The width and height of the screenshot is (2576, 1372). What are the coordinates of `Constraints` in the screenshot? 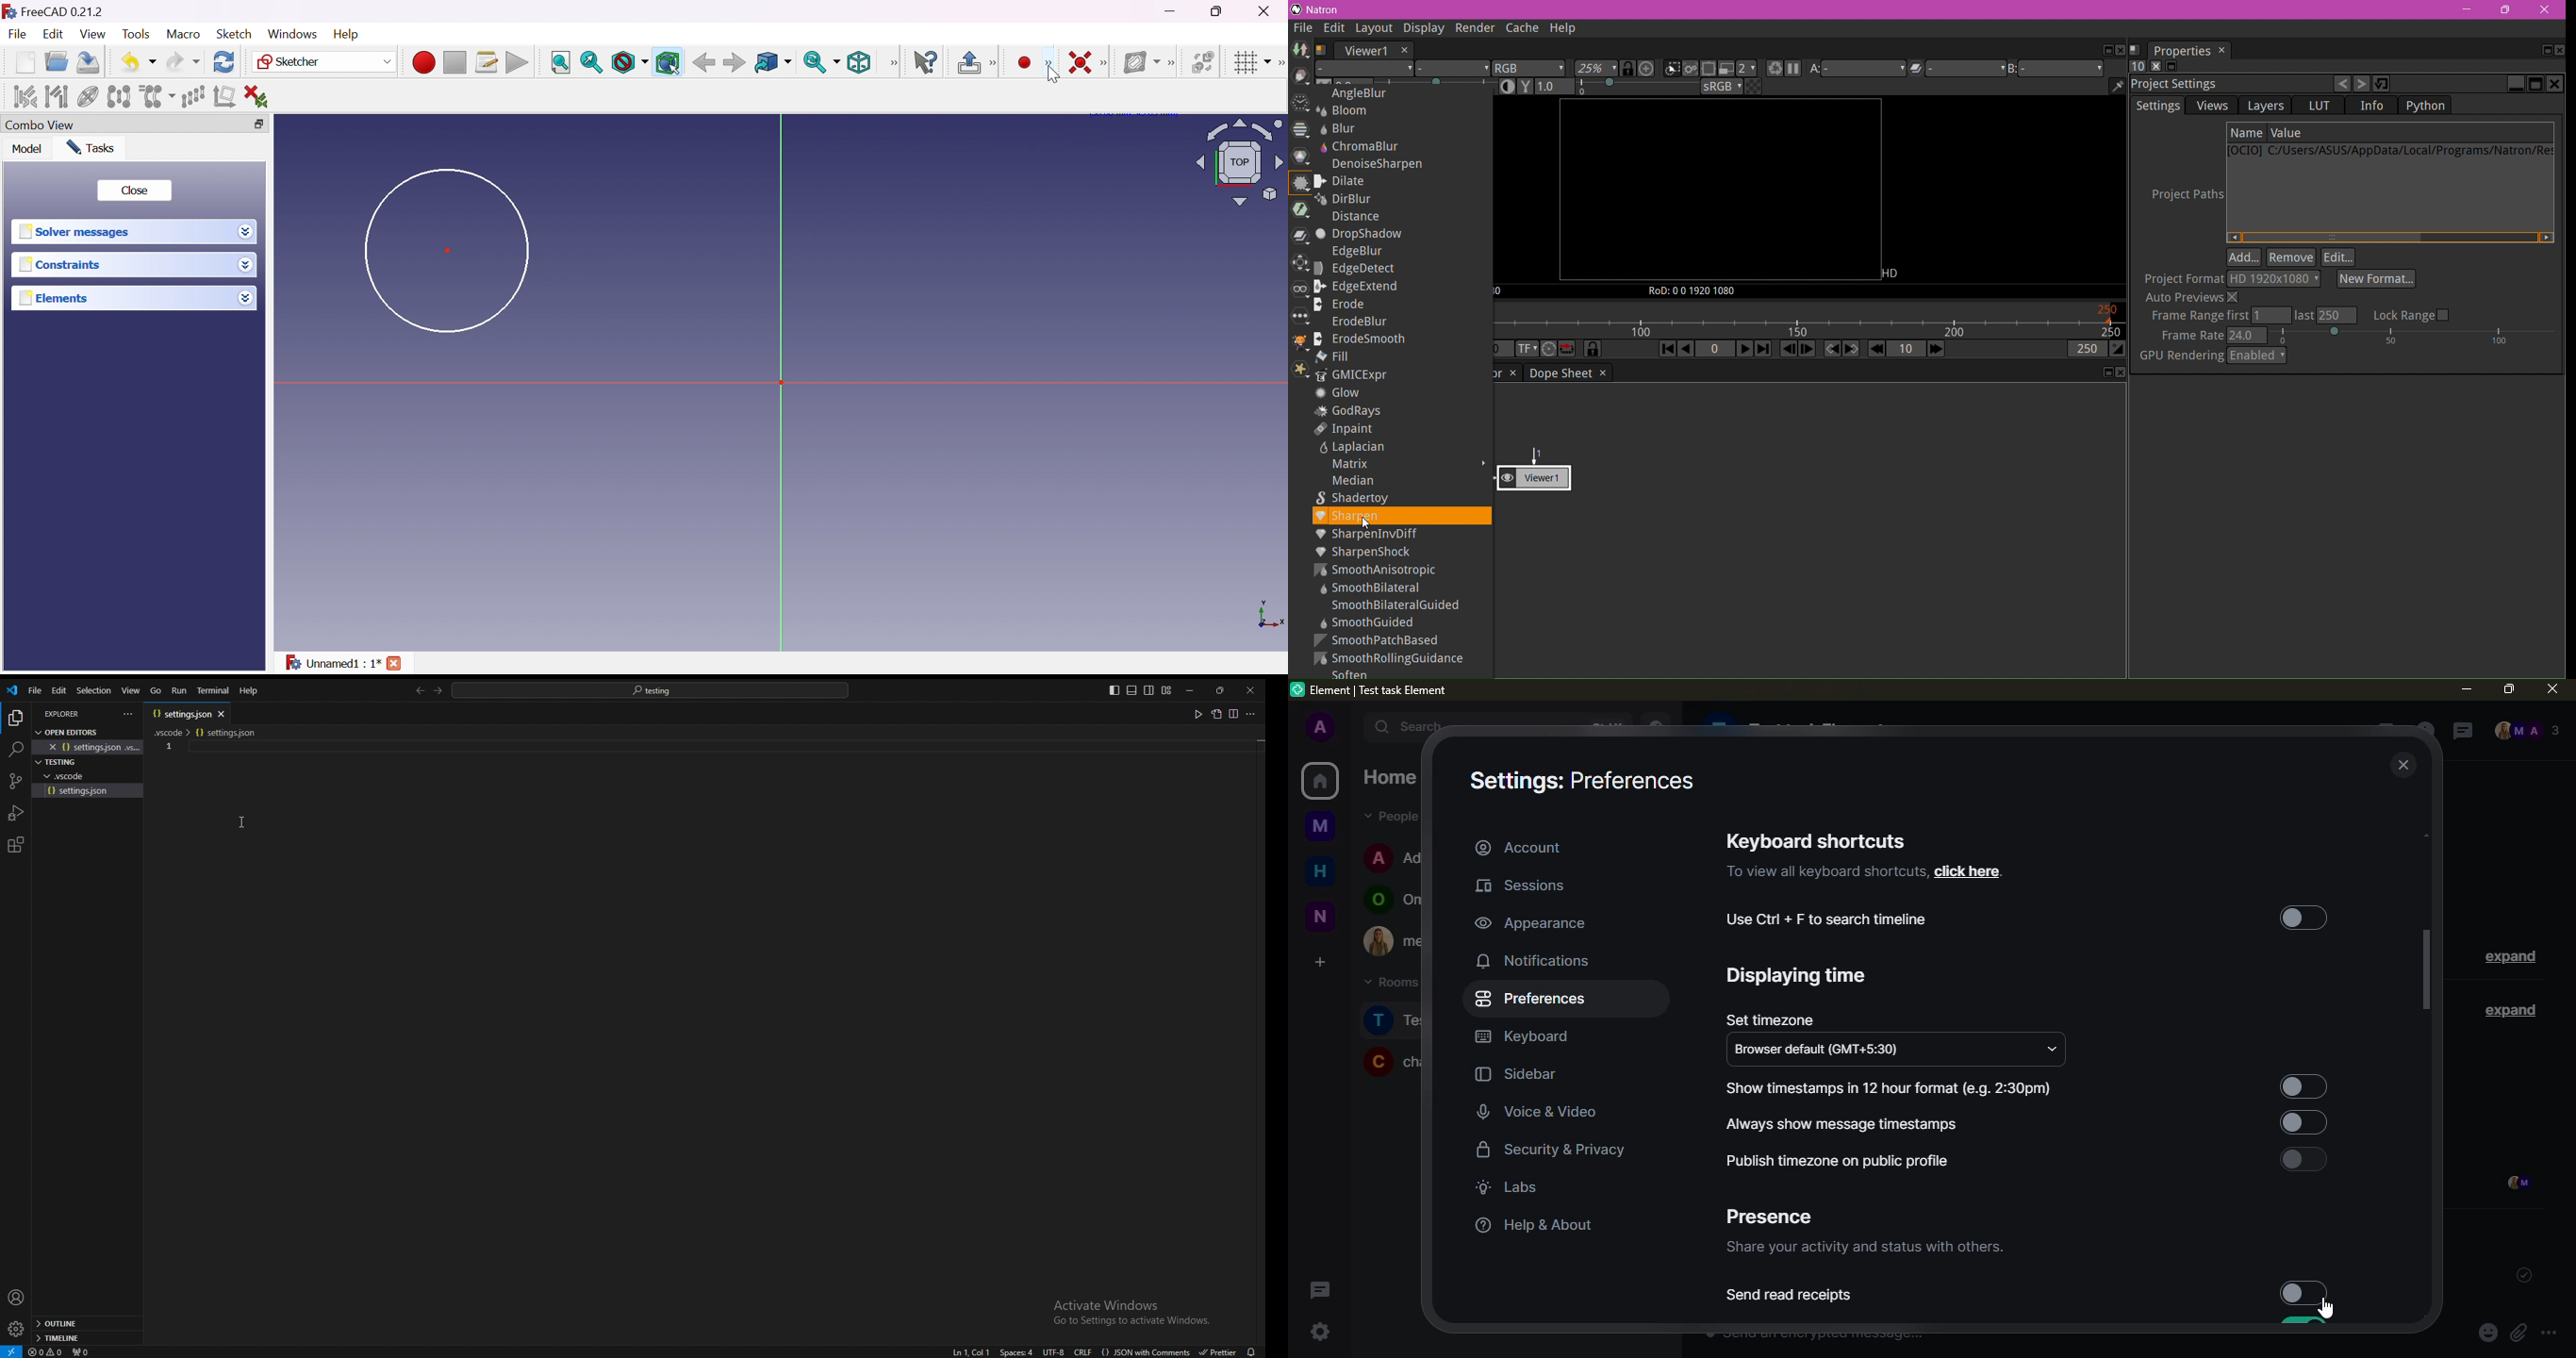 It's located at (60, 266).